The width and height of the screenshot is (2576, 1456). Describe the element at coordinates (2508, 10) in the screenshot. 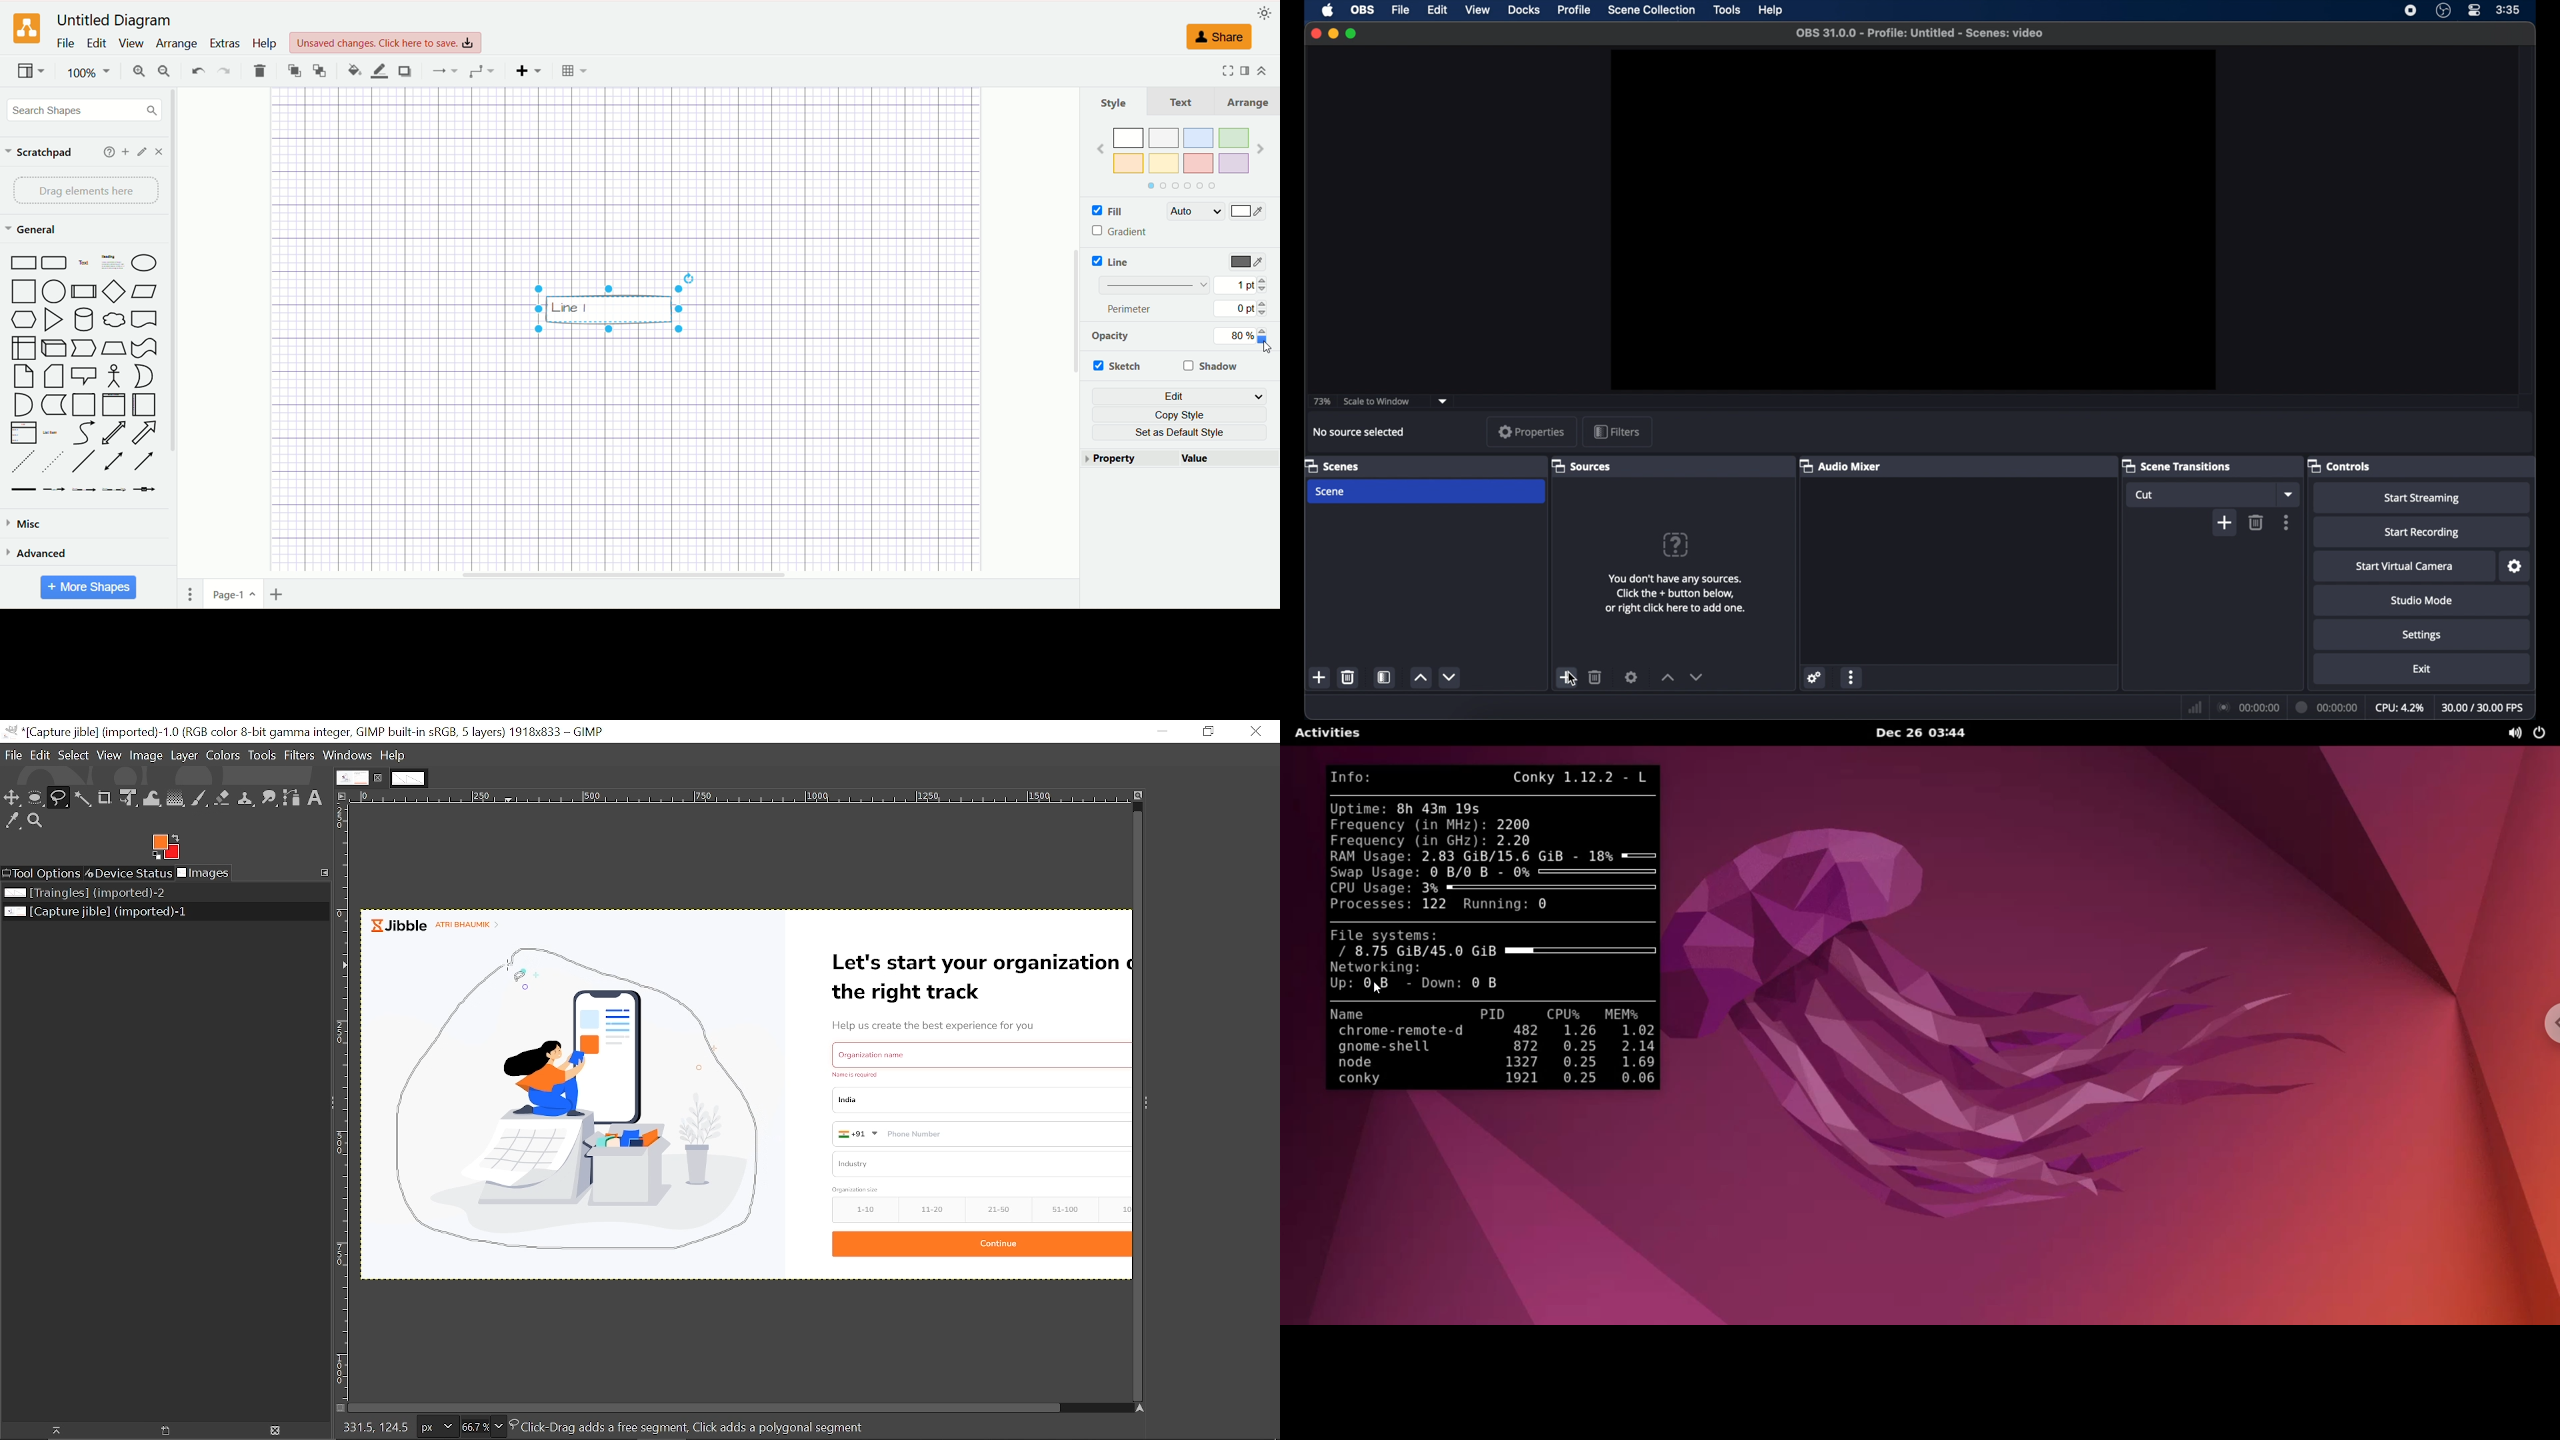

I see `time` at that location.